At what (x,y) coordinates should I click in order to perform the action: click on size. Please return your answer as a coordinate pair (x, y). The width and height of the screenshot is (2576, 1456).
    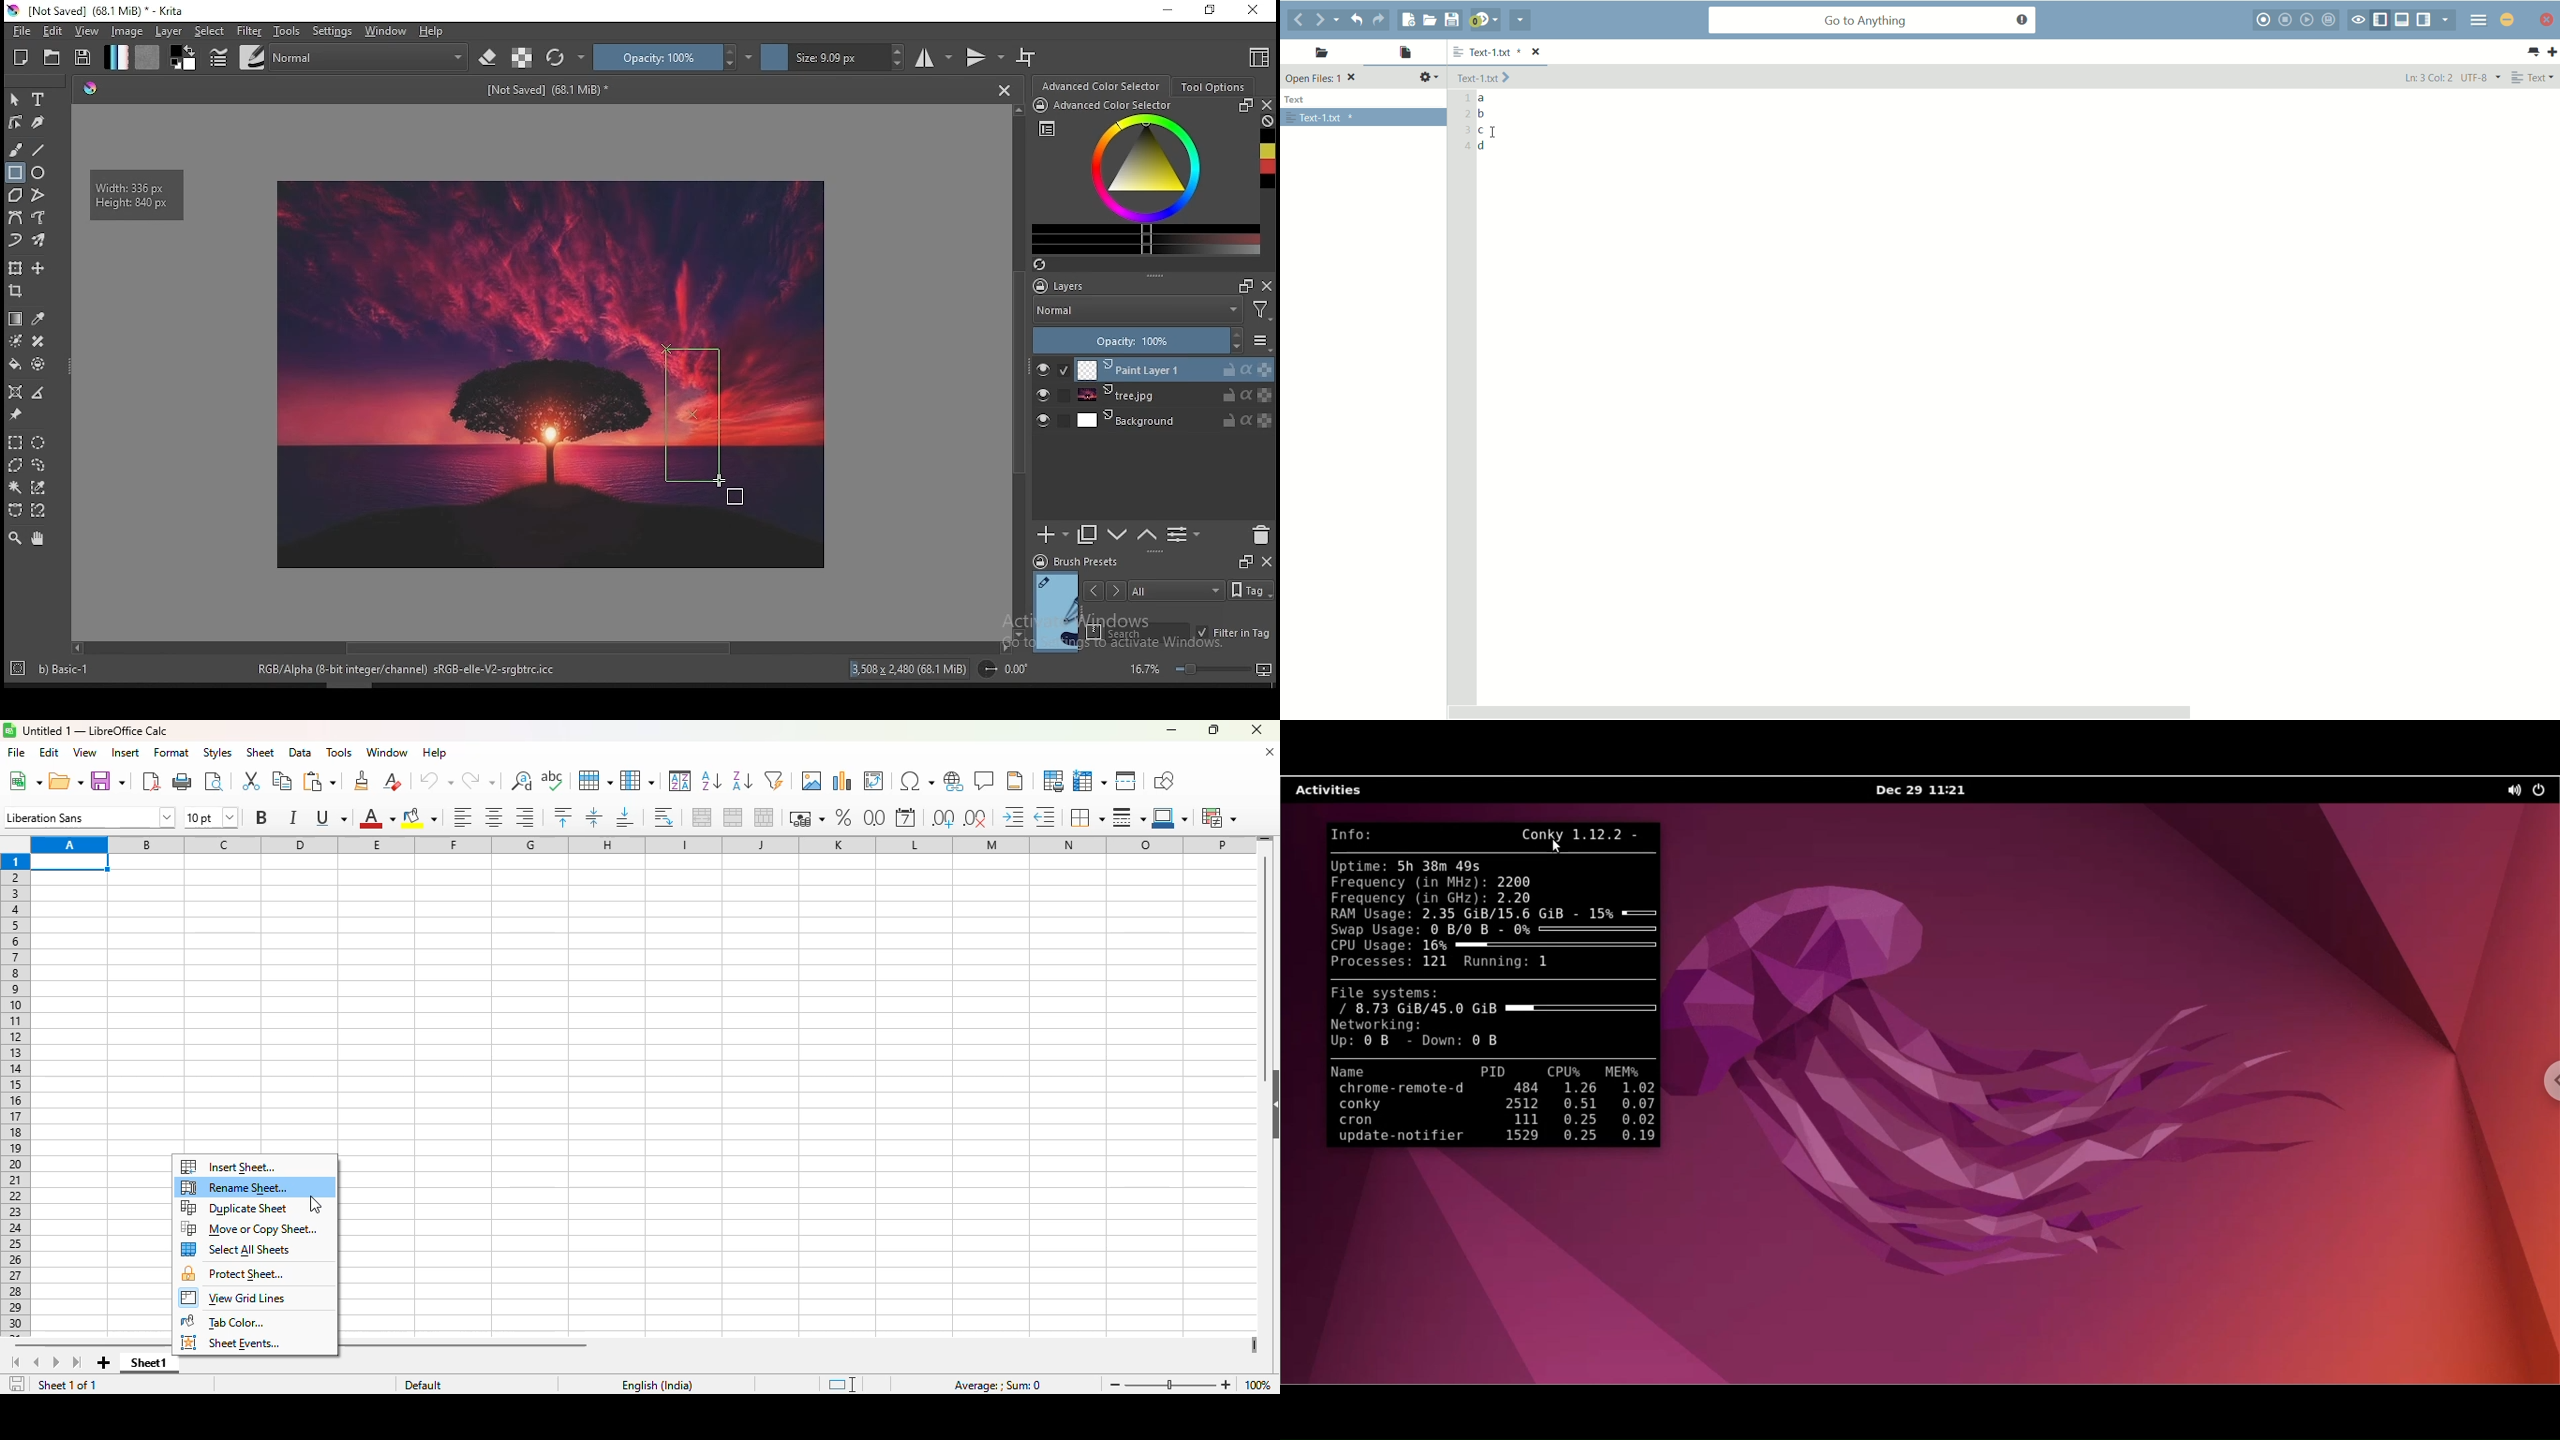
    Looking at the image, I should click on (833, 58).